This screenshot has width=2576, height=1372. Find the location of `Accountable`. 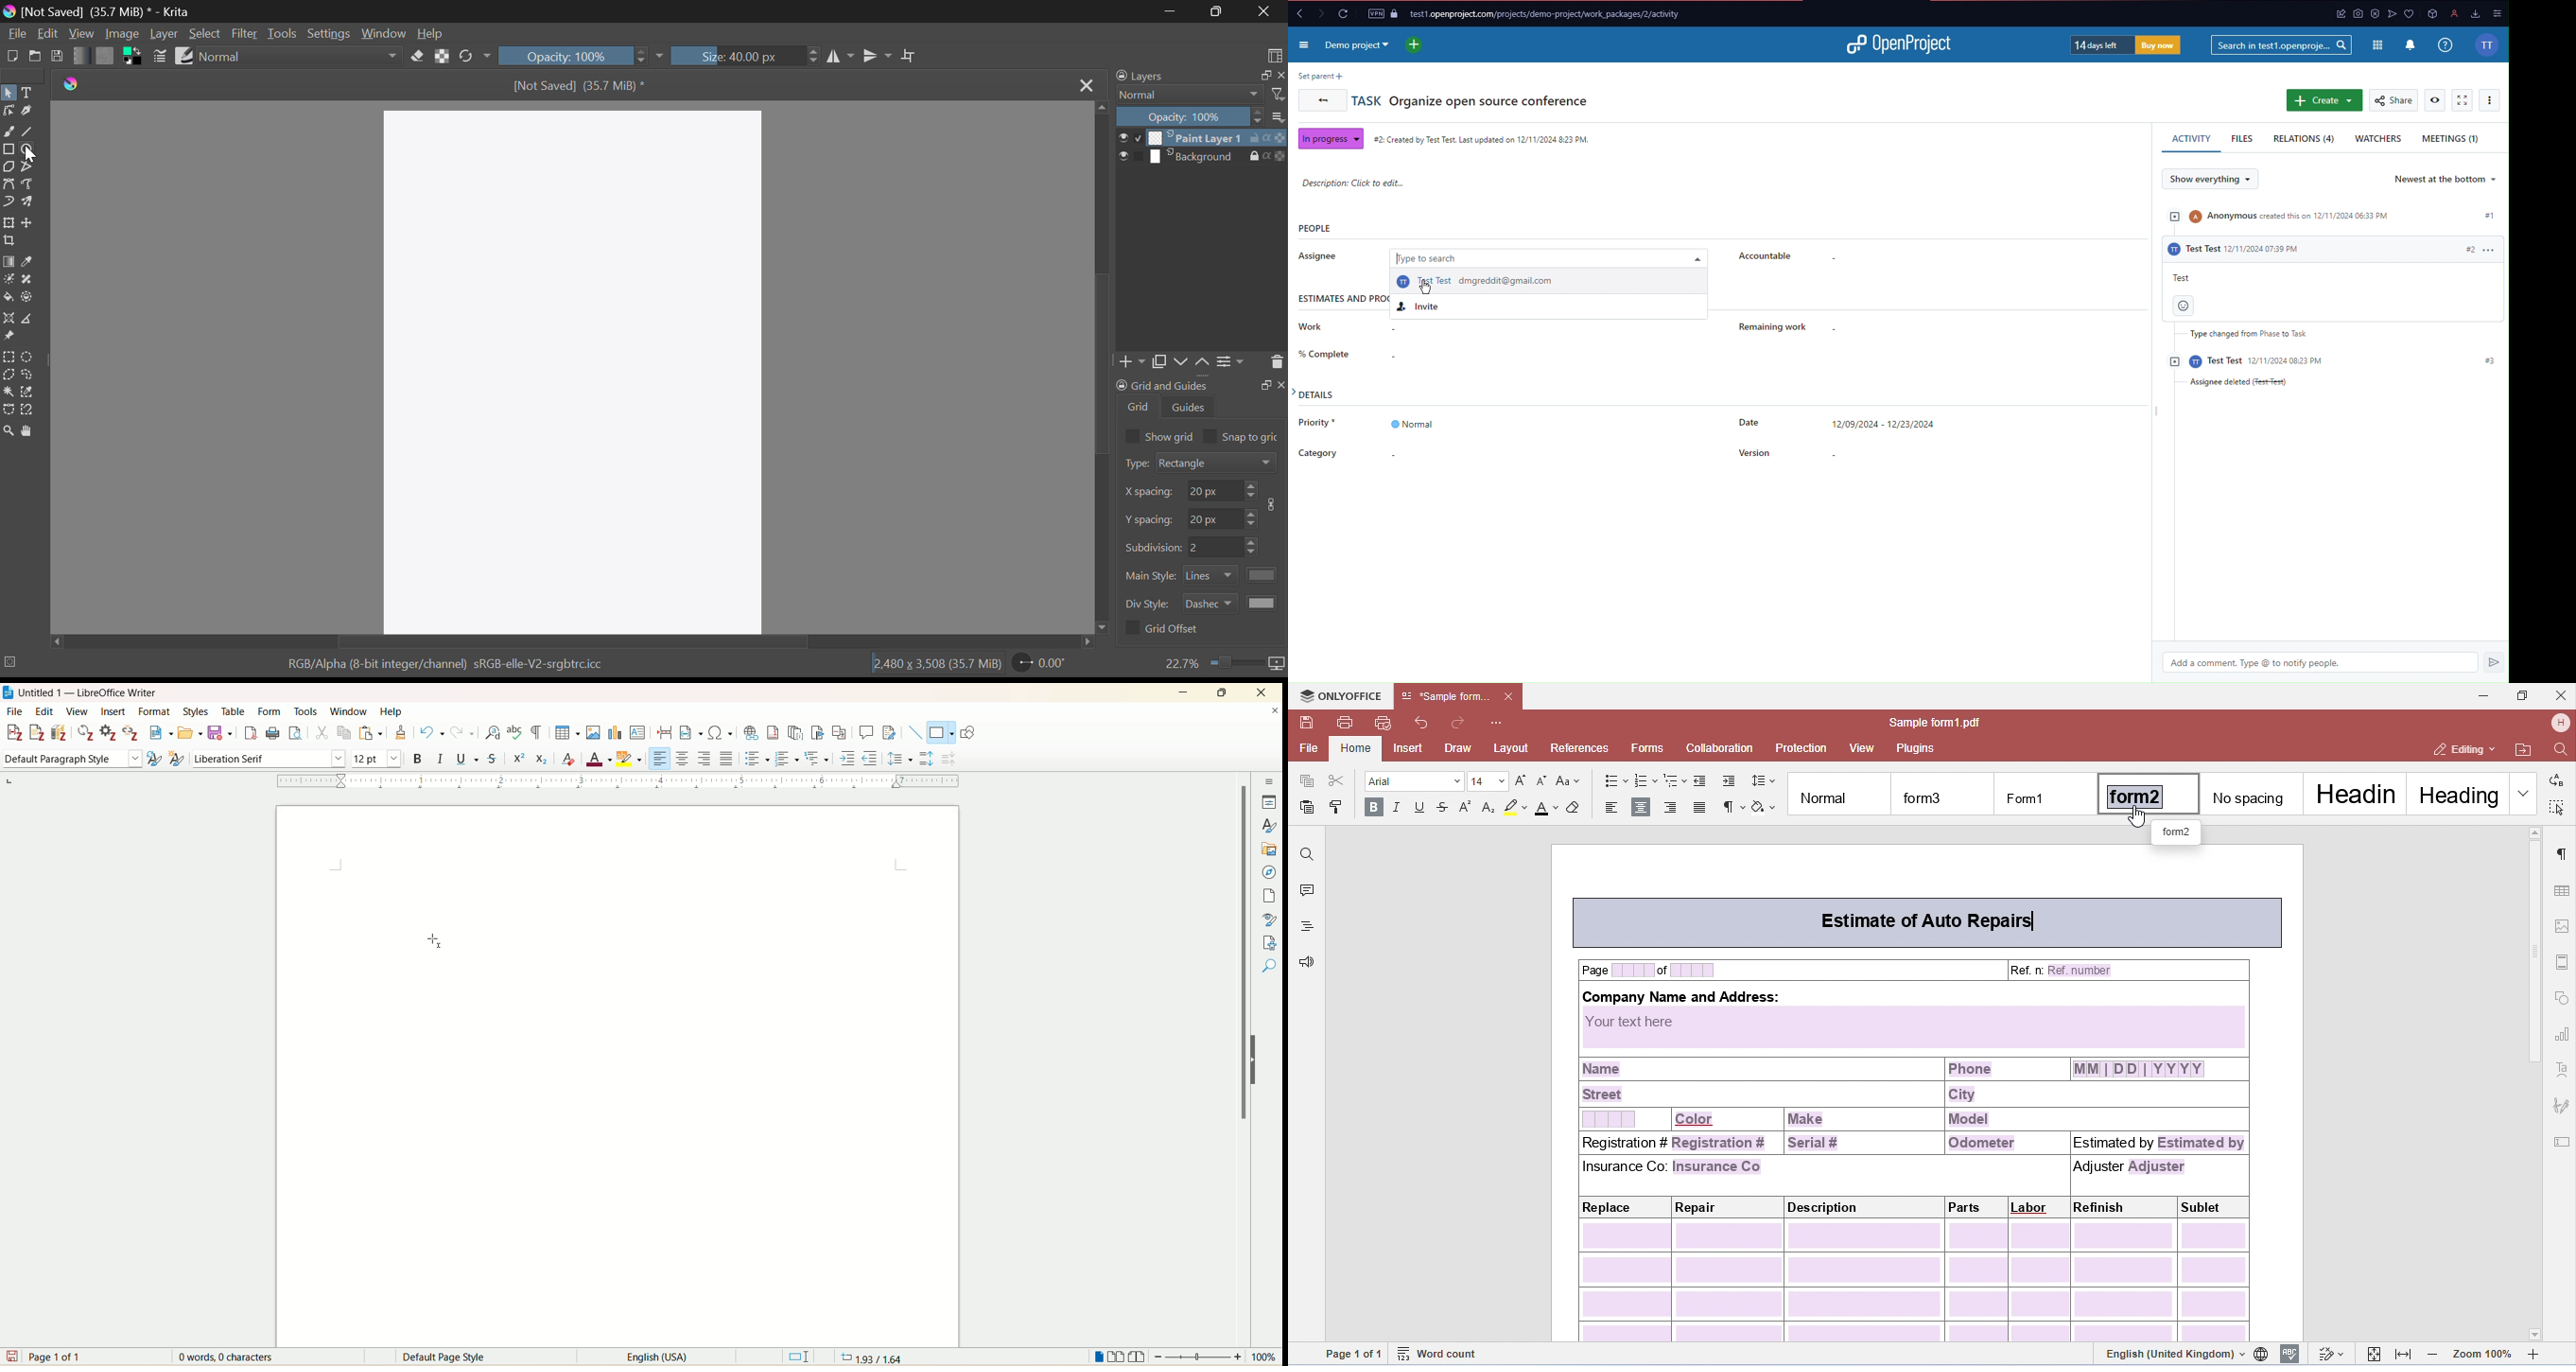

Accountable is located at coordinates (1769, 256).